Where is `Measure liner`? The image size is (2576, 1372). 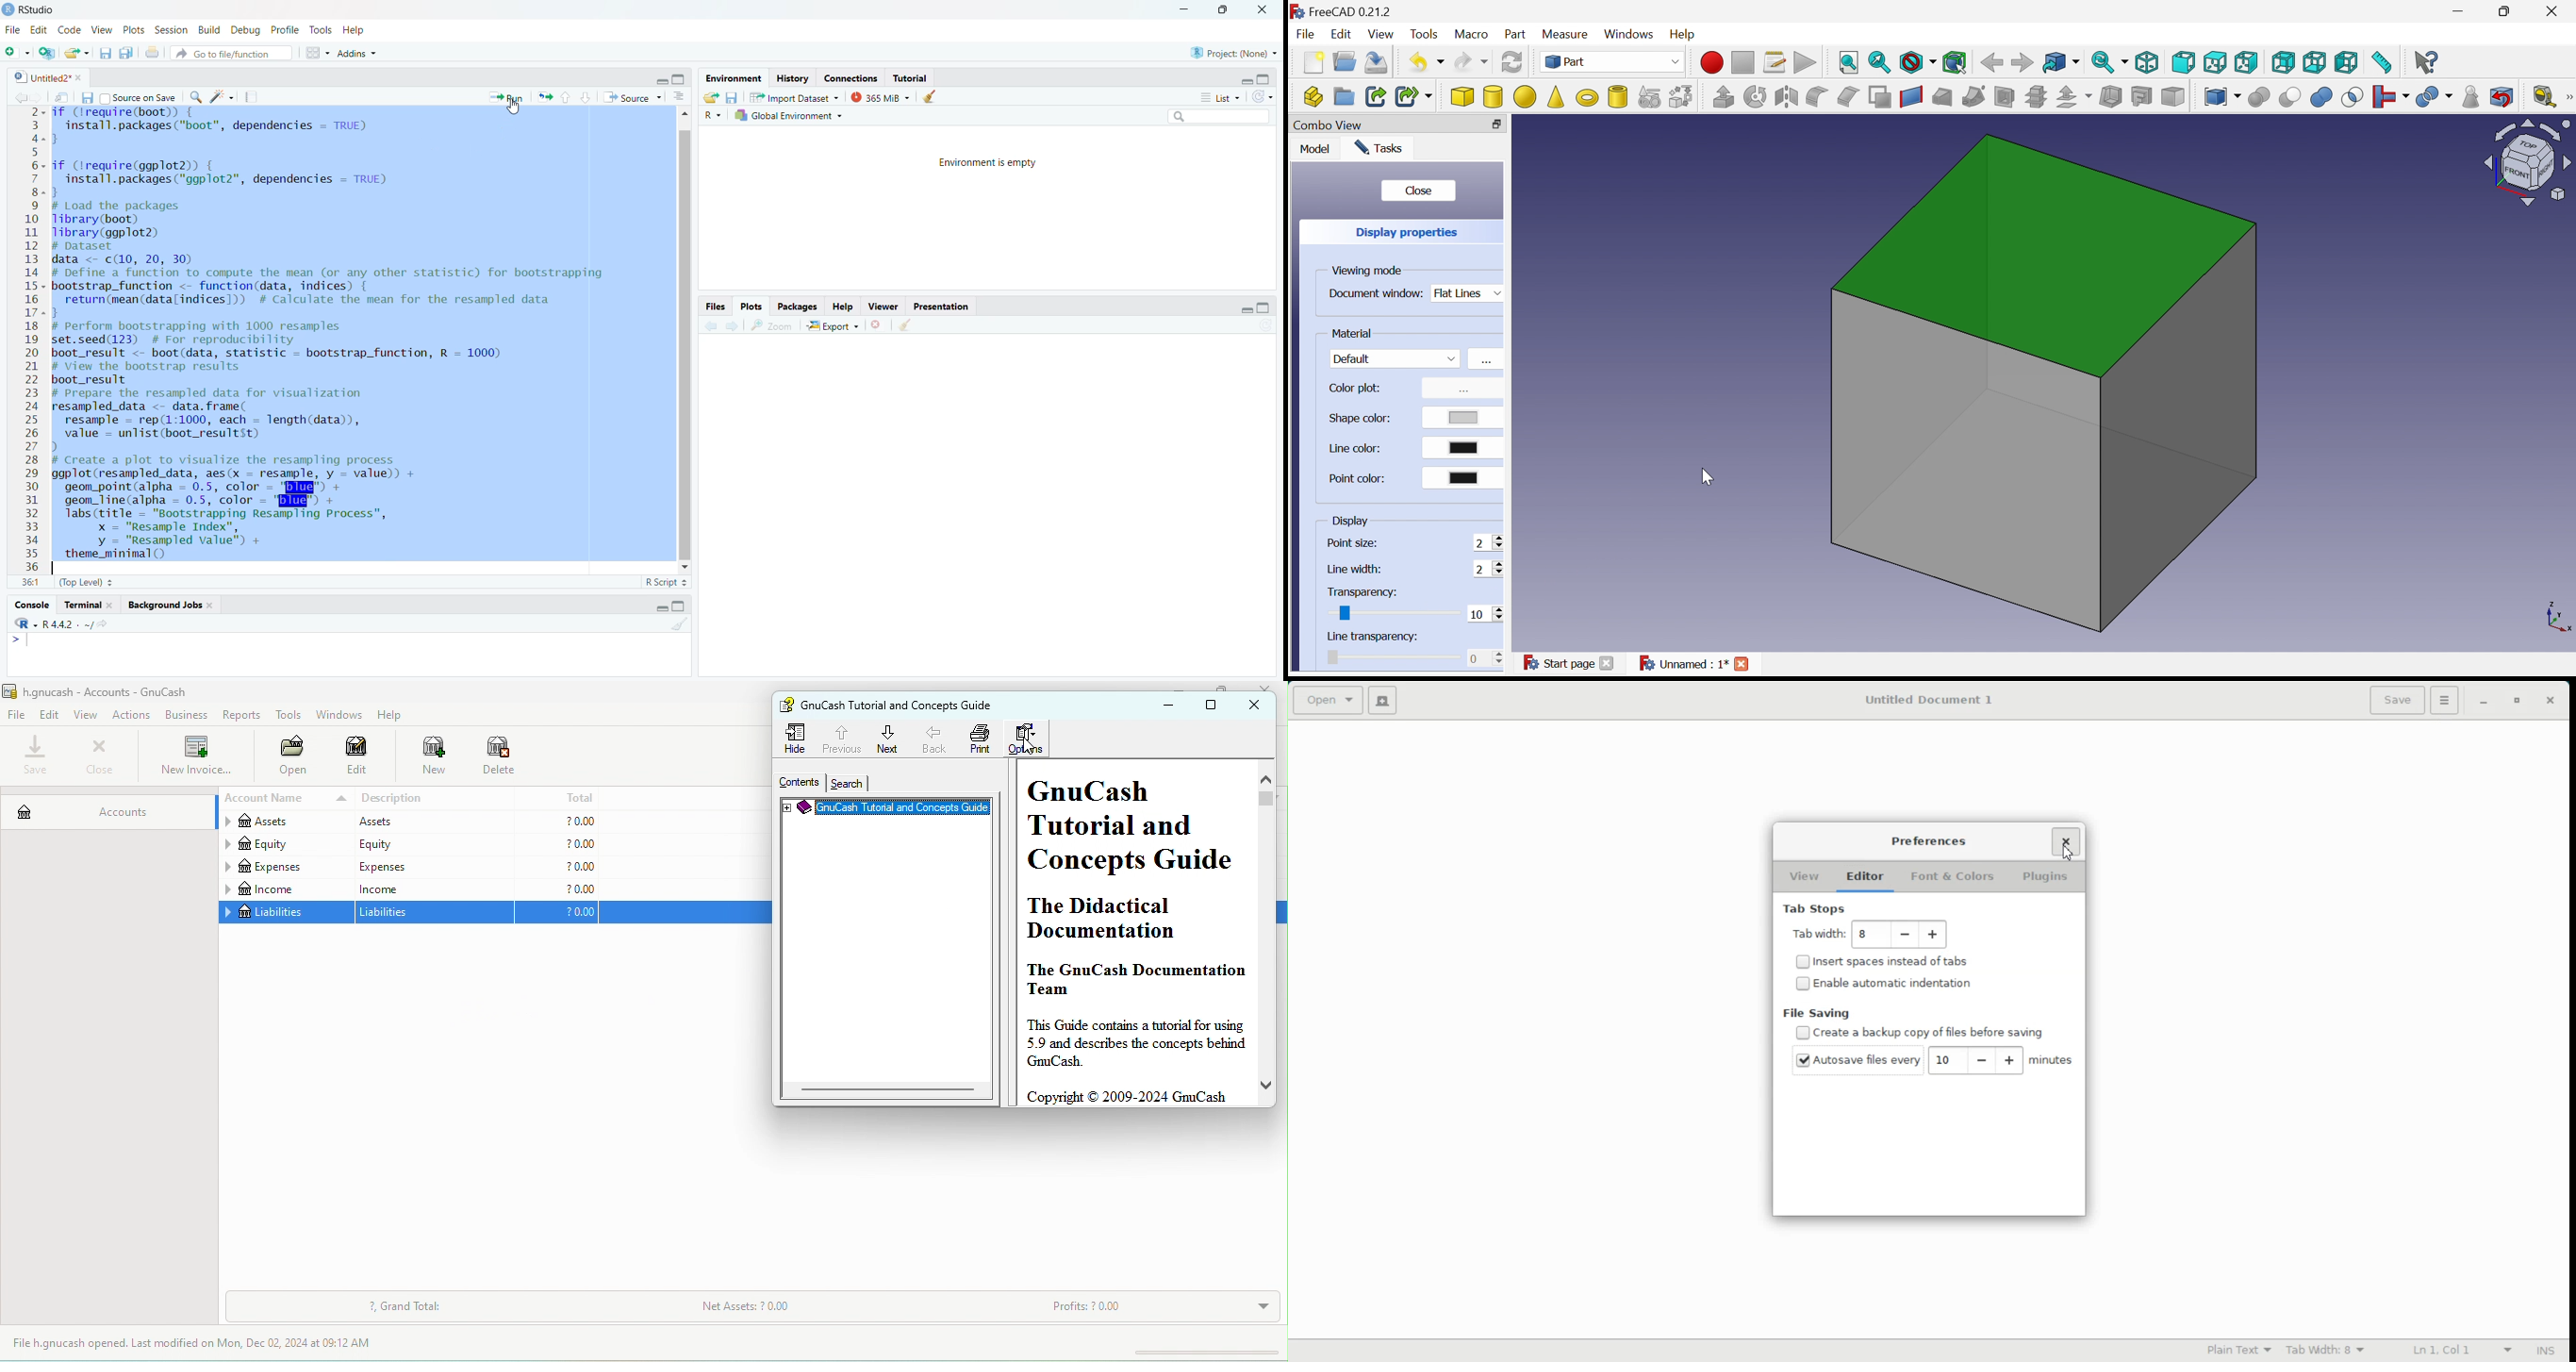
Measure liner is located at coordinates (2544, 97).